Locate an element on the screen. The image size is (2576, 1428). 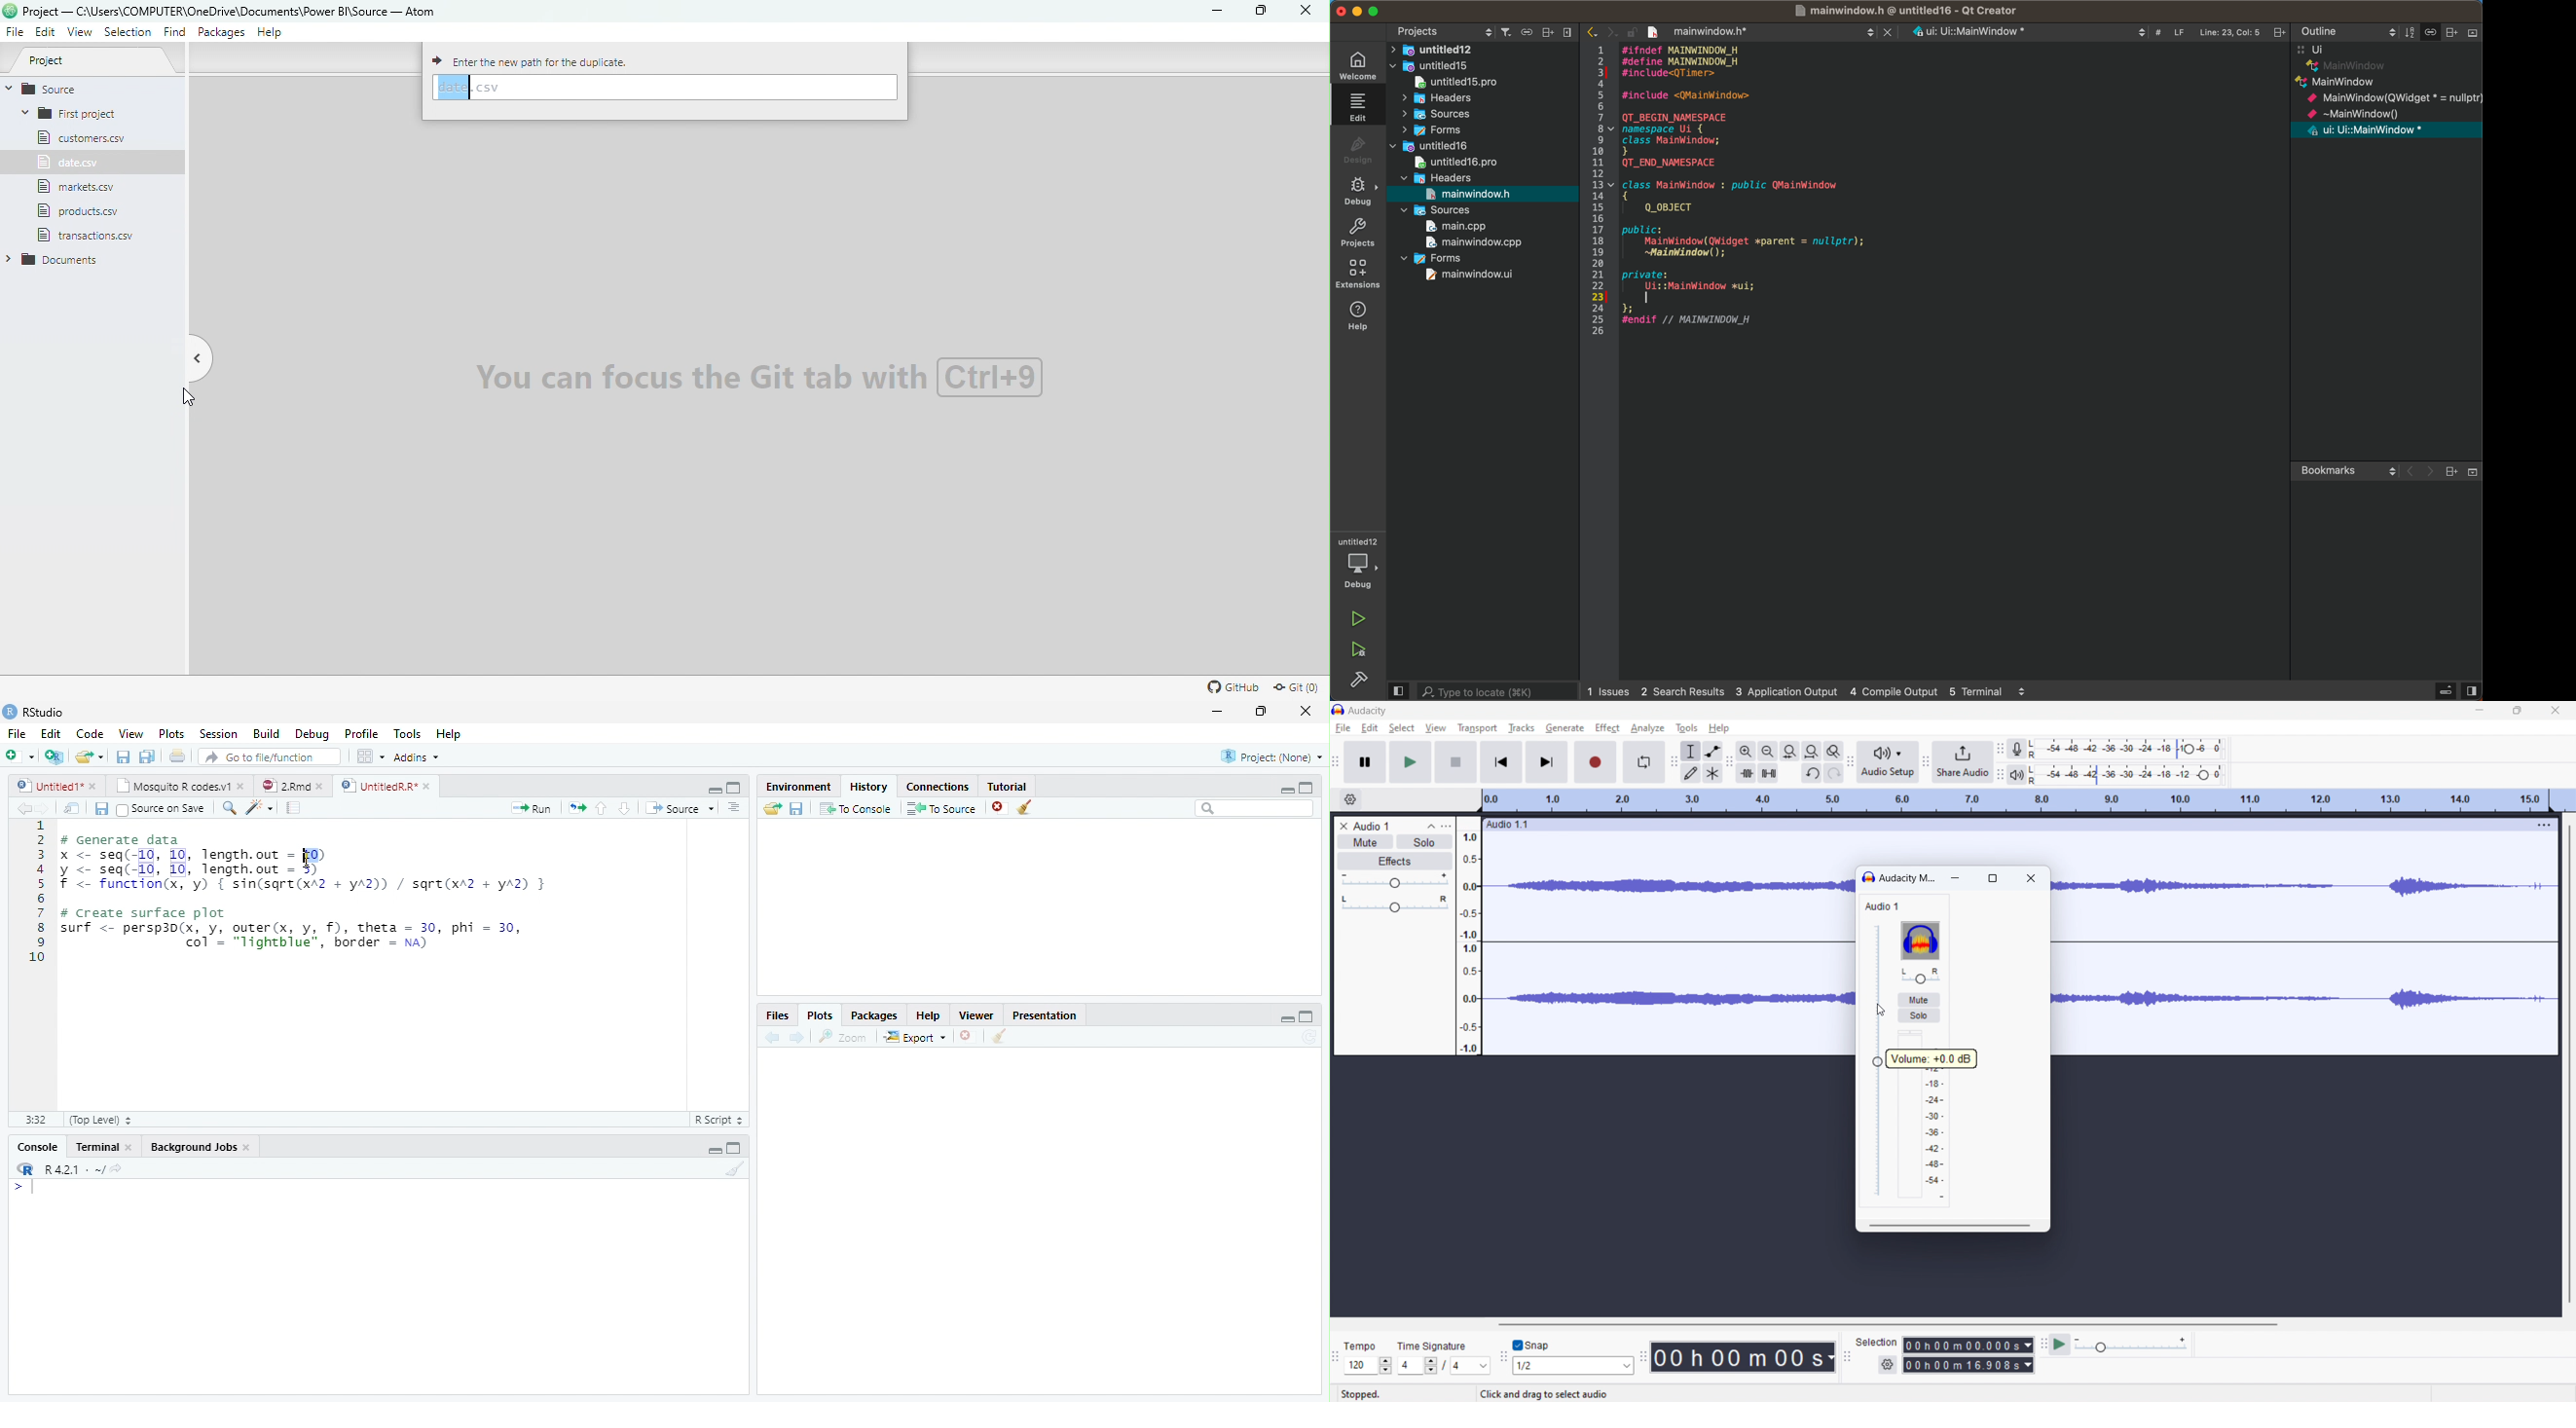
transport is located at coordinates (1477, 728).